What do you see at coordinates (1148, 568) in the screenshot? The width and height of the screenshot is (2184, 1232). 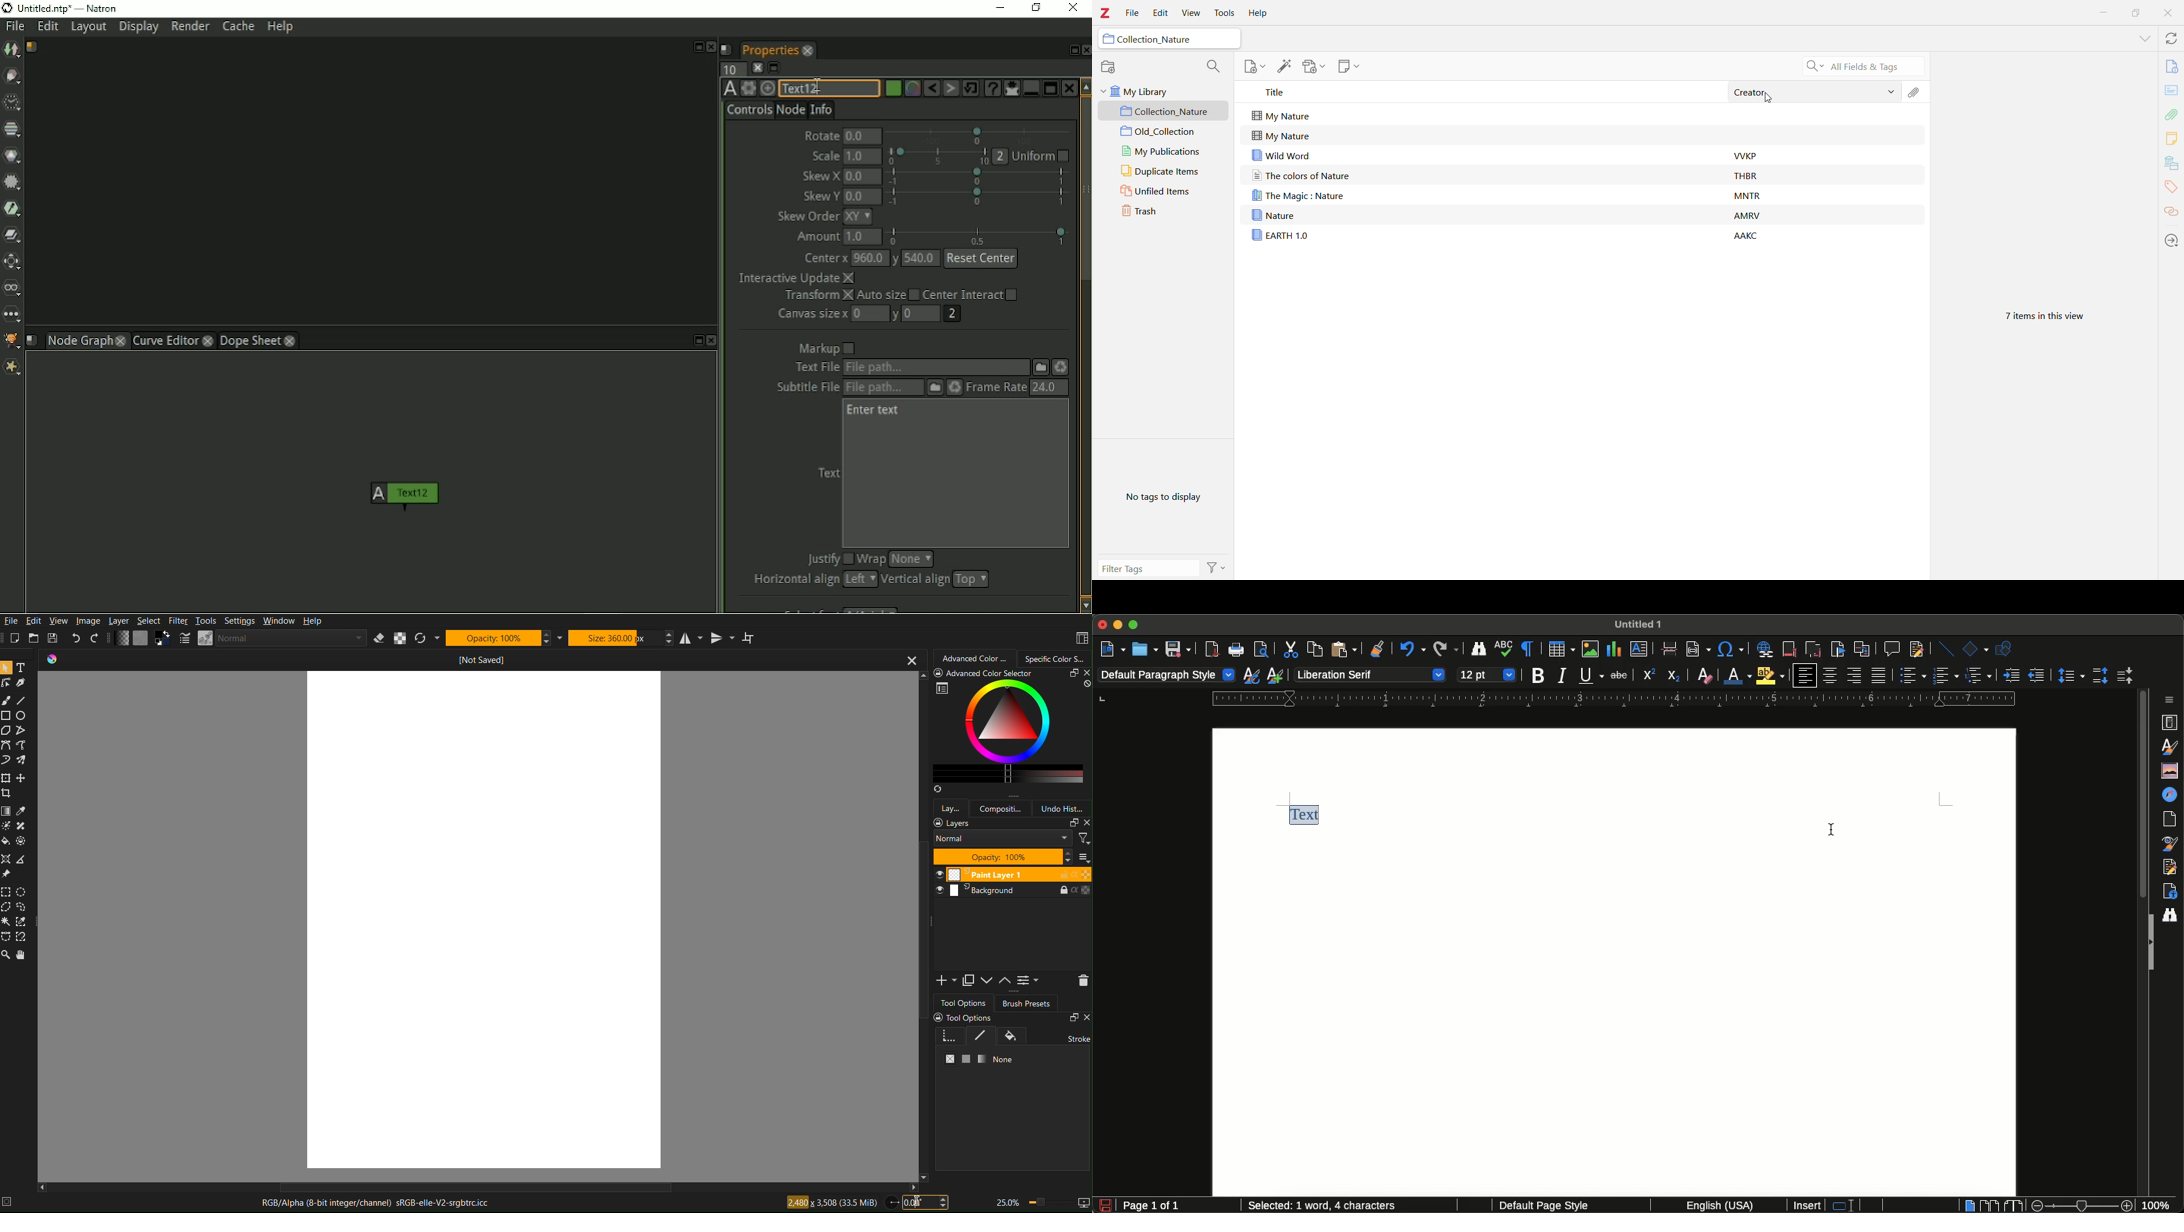 I see `Filter tags` at bounding box center [1148, 568].